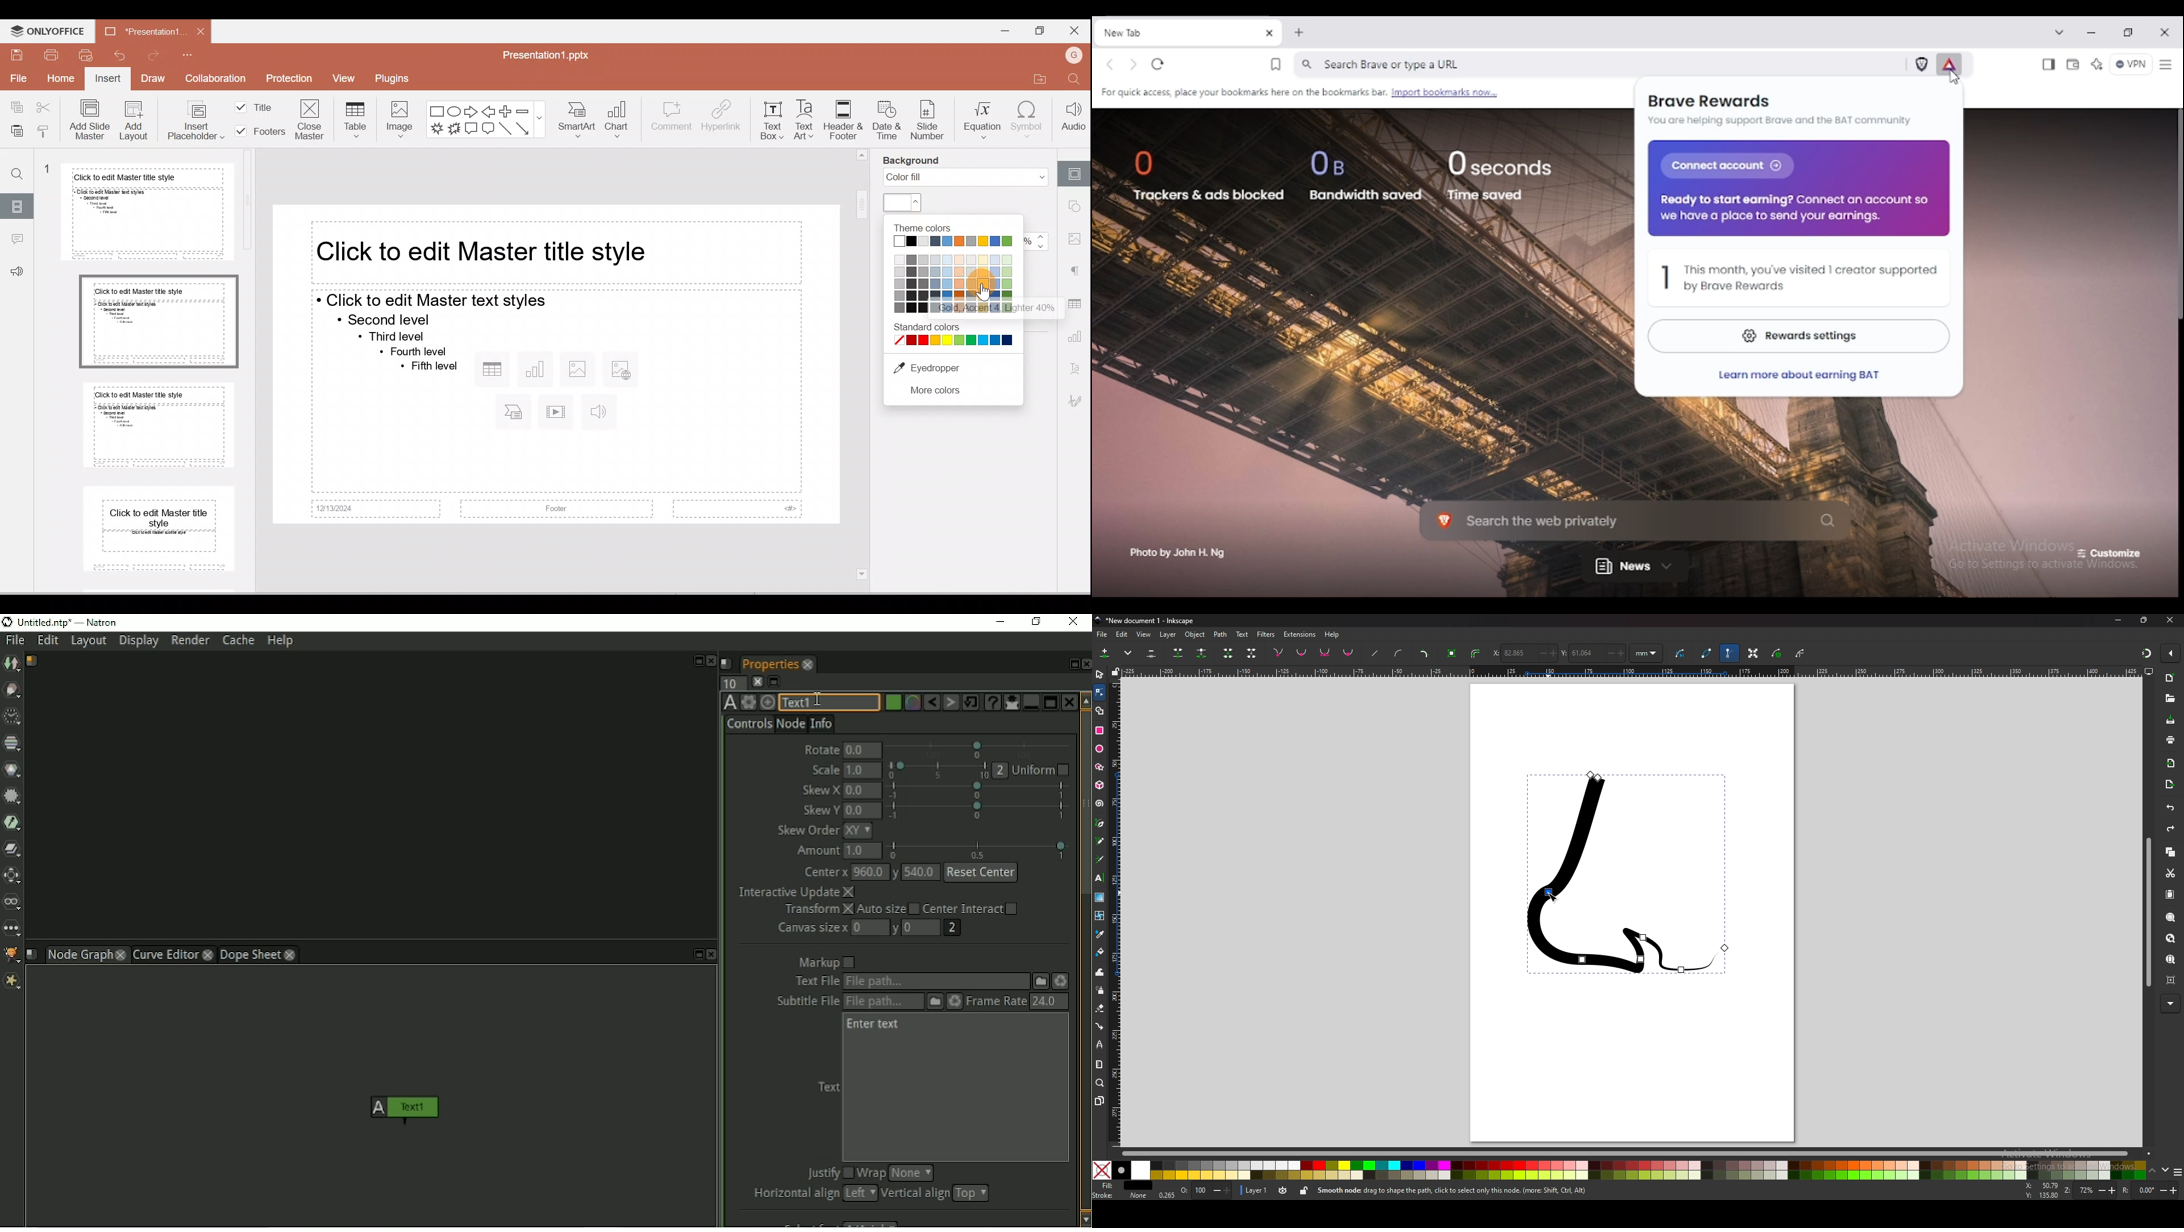 The height and width of the screenshot is (1232, 2184). Describe the element at coordinates (1077, 370) in the screenshot. I see `Text Art settings` at that location.